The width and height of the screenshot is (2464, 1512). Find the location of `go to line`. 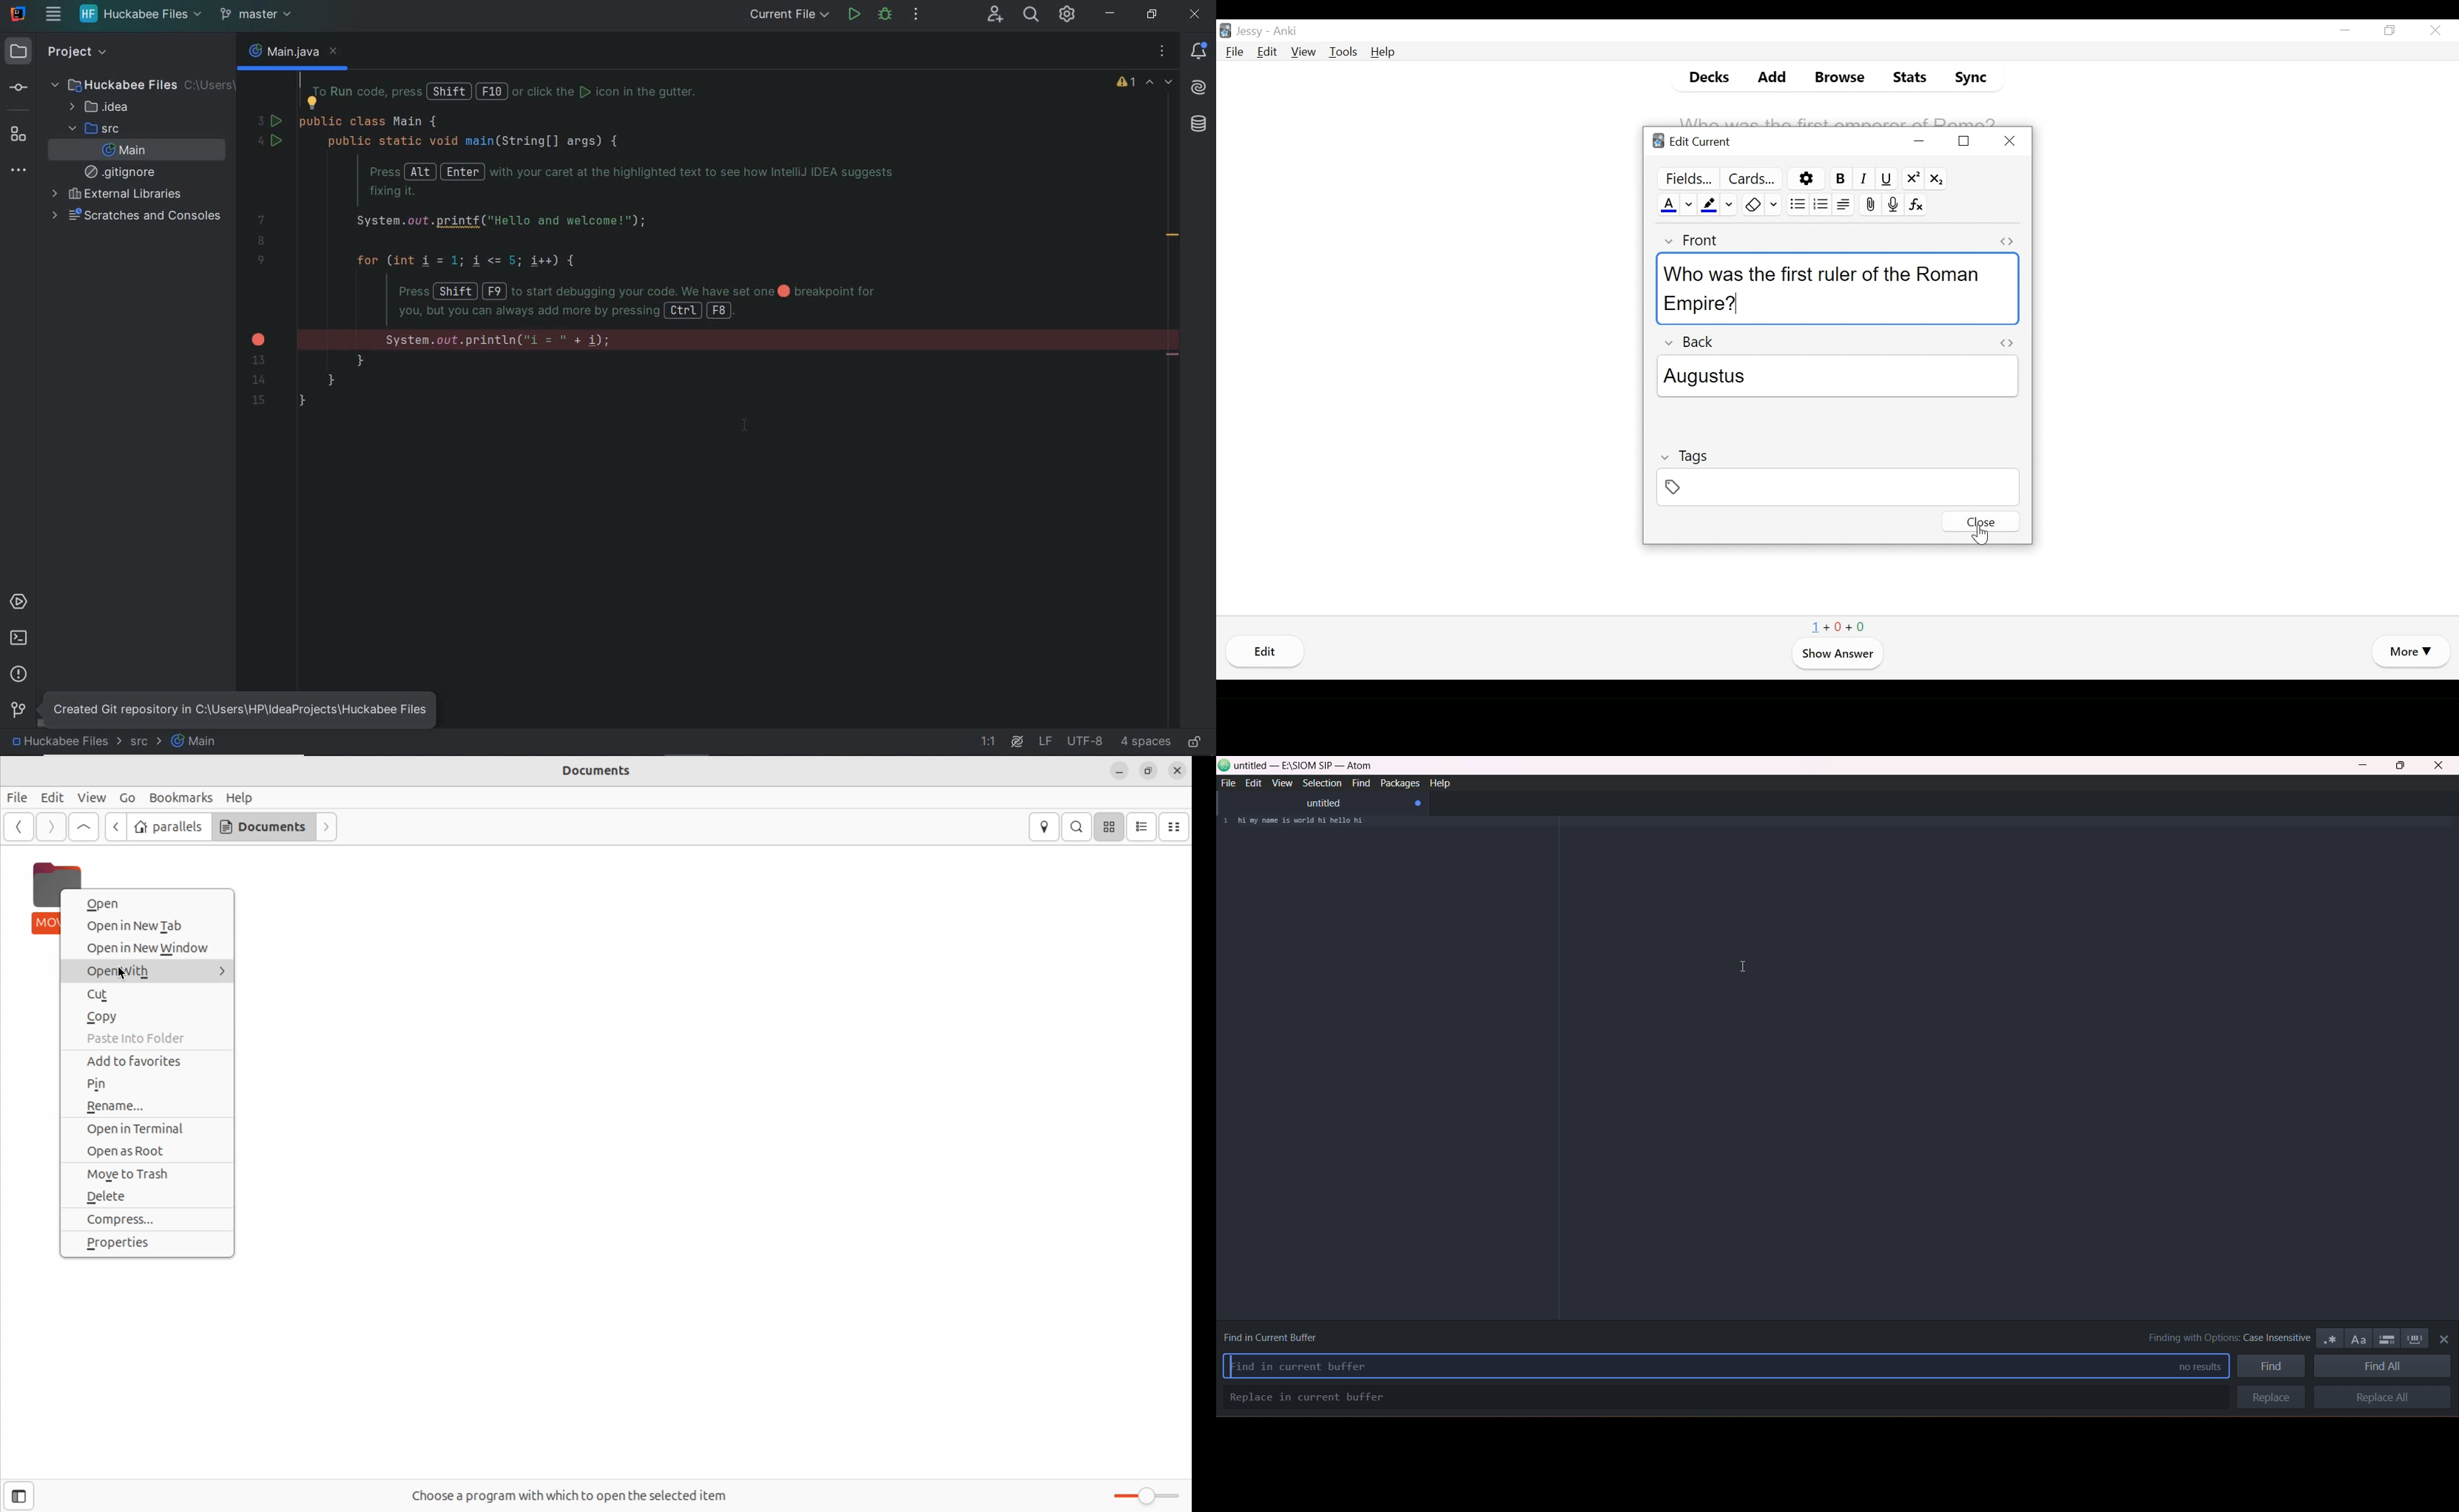

go to line is located at coordinates (991, 742).